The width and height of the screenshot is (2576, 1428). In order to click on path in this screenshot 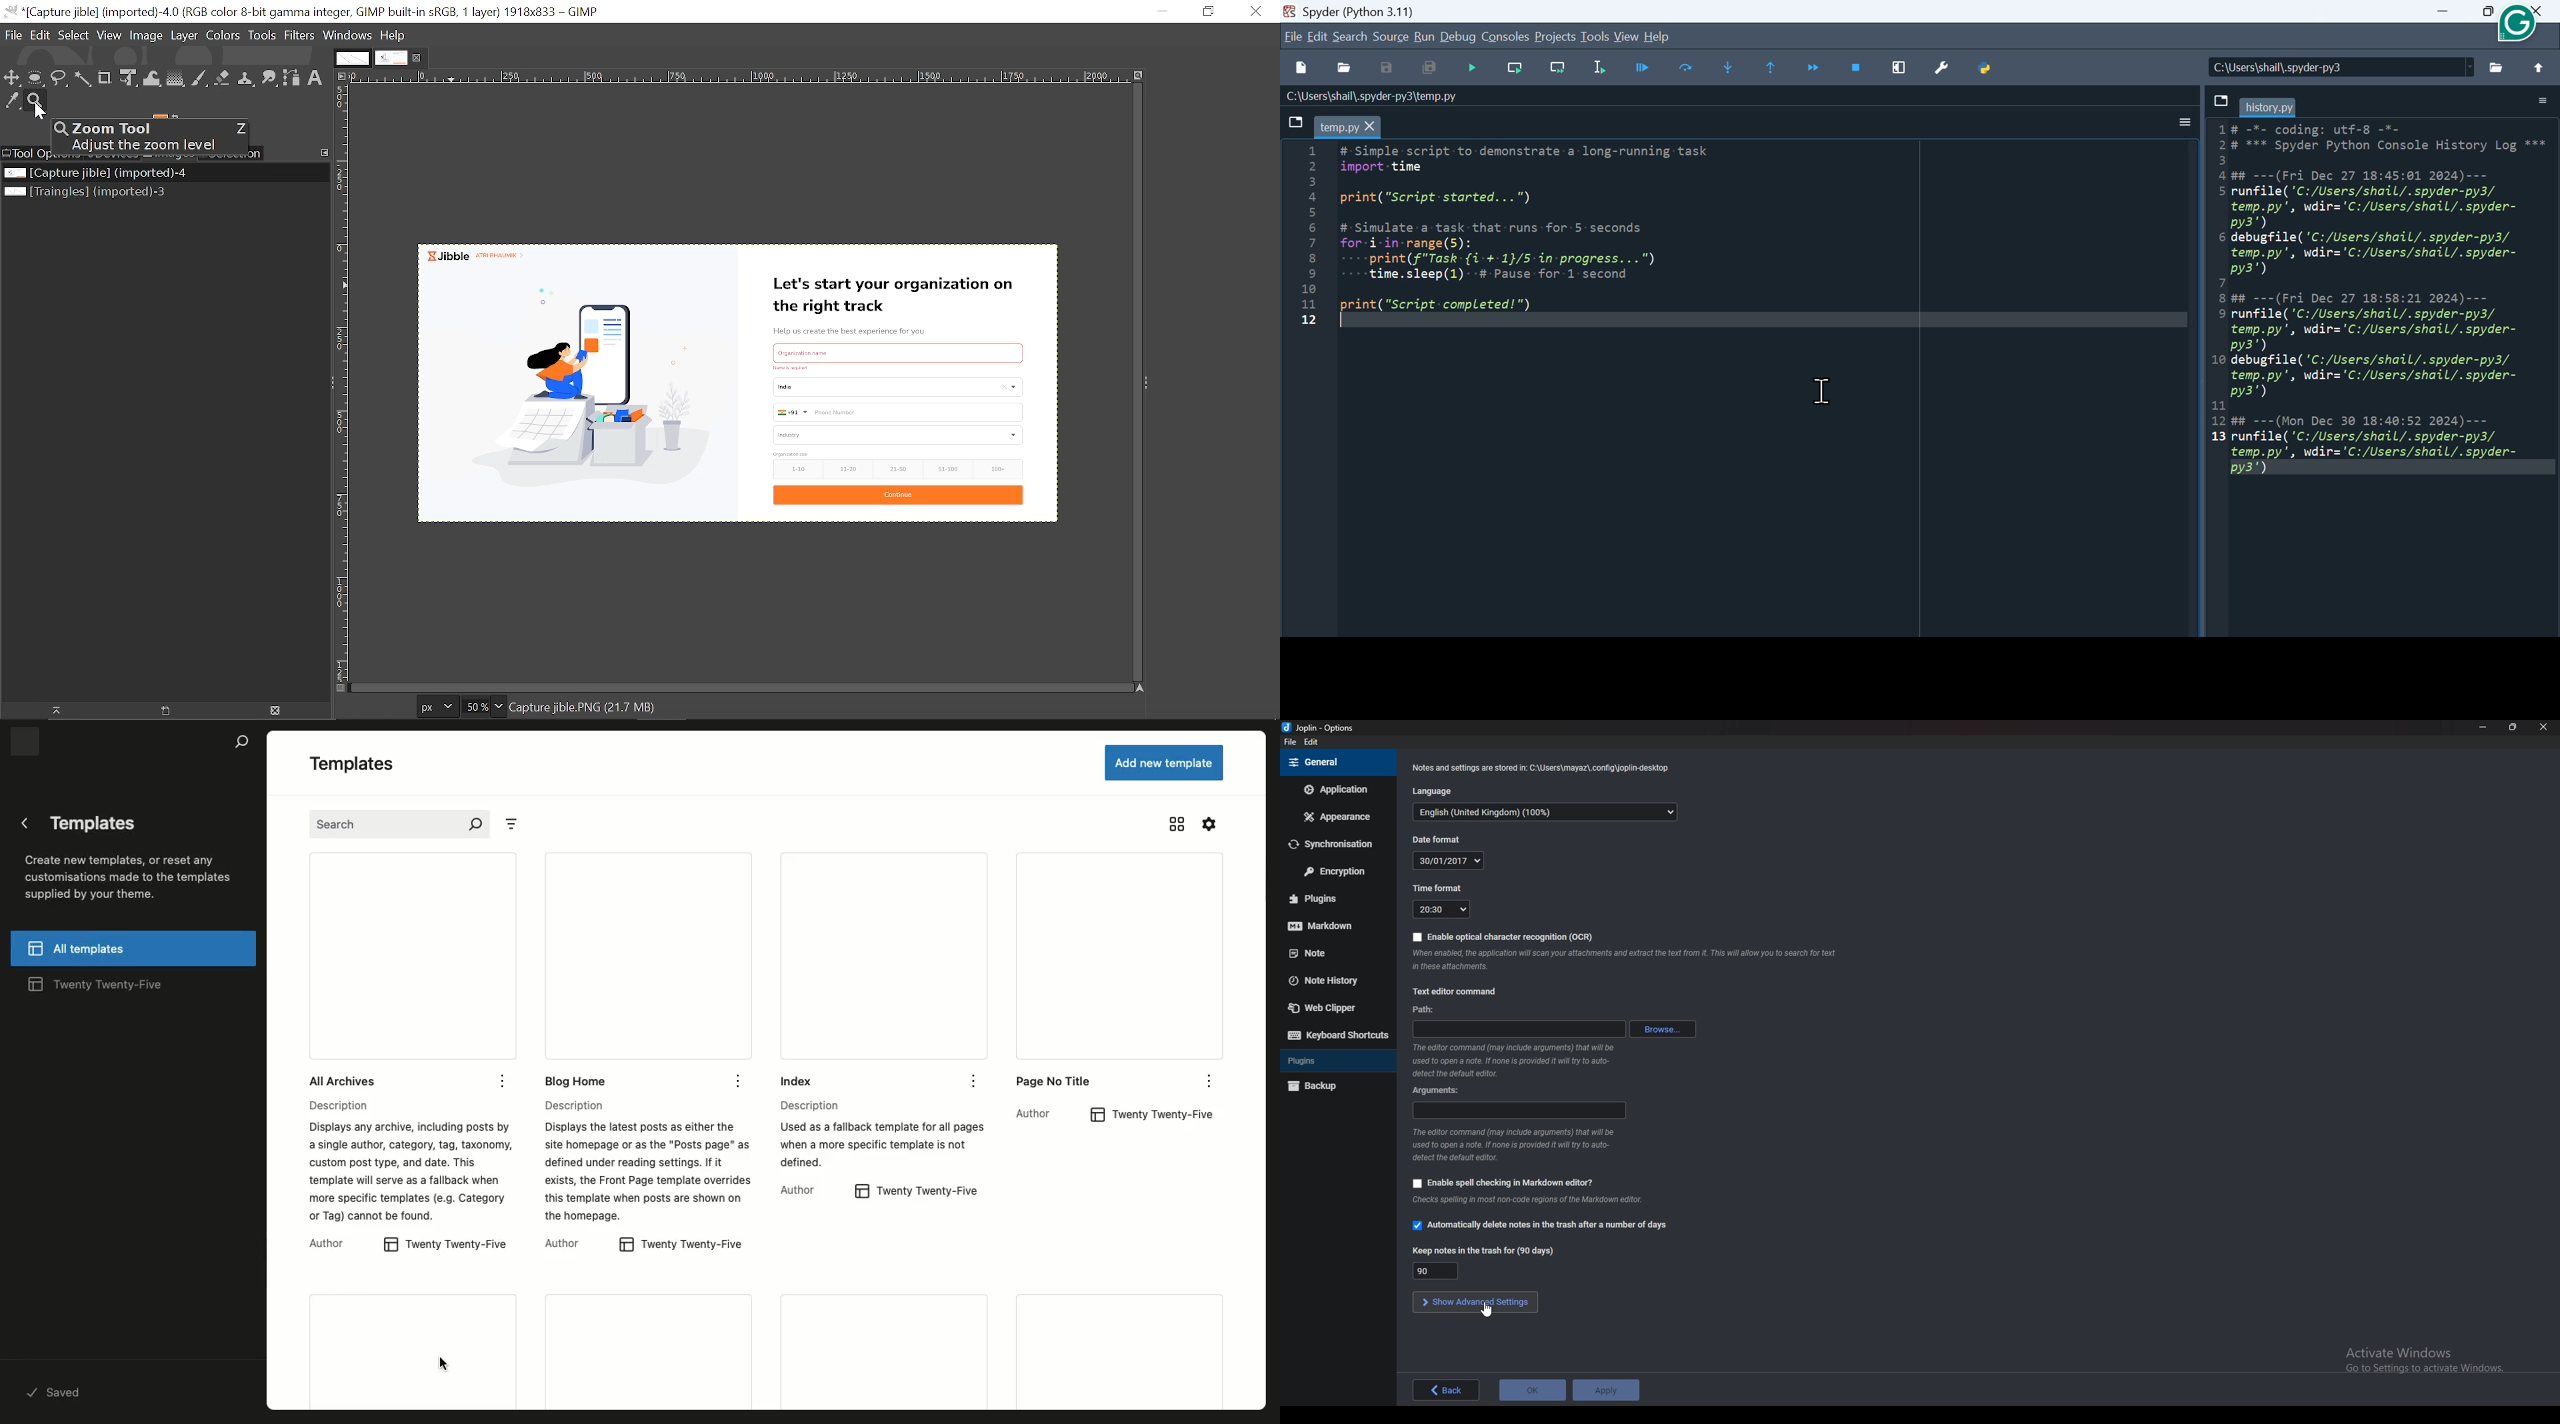, I will do `click(1518, 1030)`.